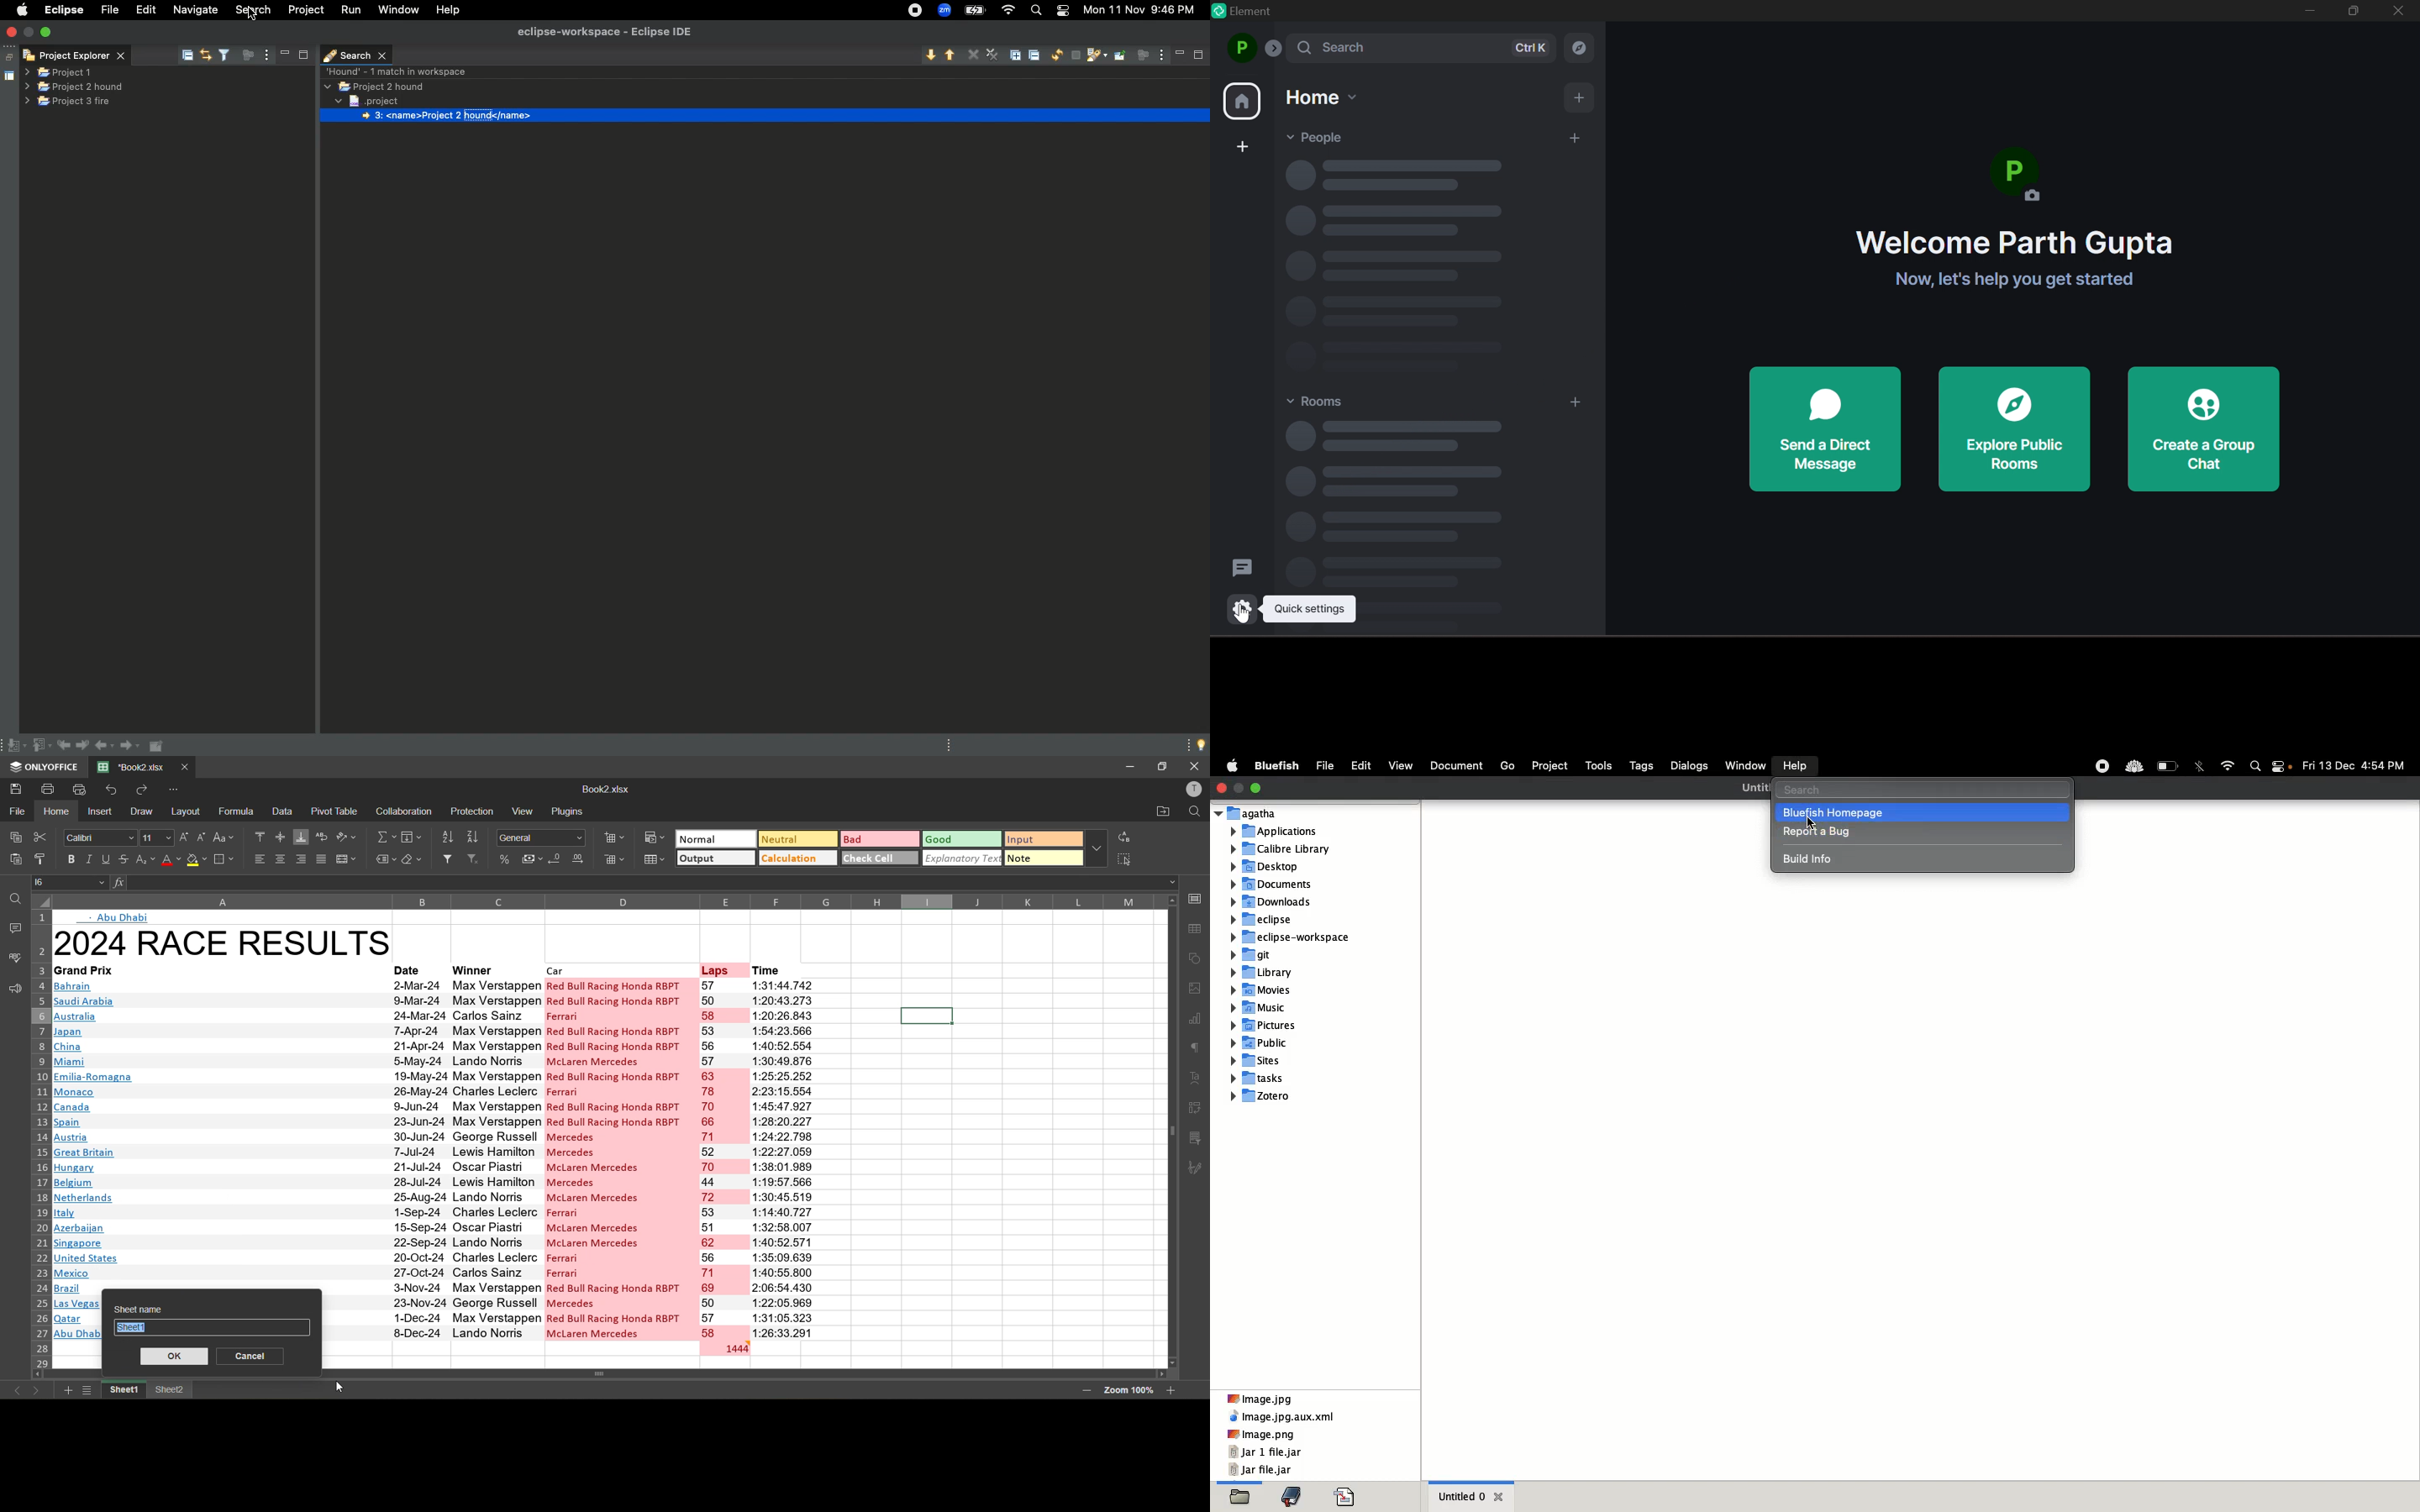 This screenshot has height=1512, width=2436. I want to click on align right, so click(300, 860).